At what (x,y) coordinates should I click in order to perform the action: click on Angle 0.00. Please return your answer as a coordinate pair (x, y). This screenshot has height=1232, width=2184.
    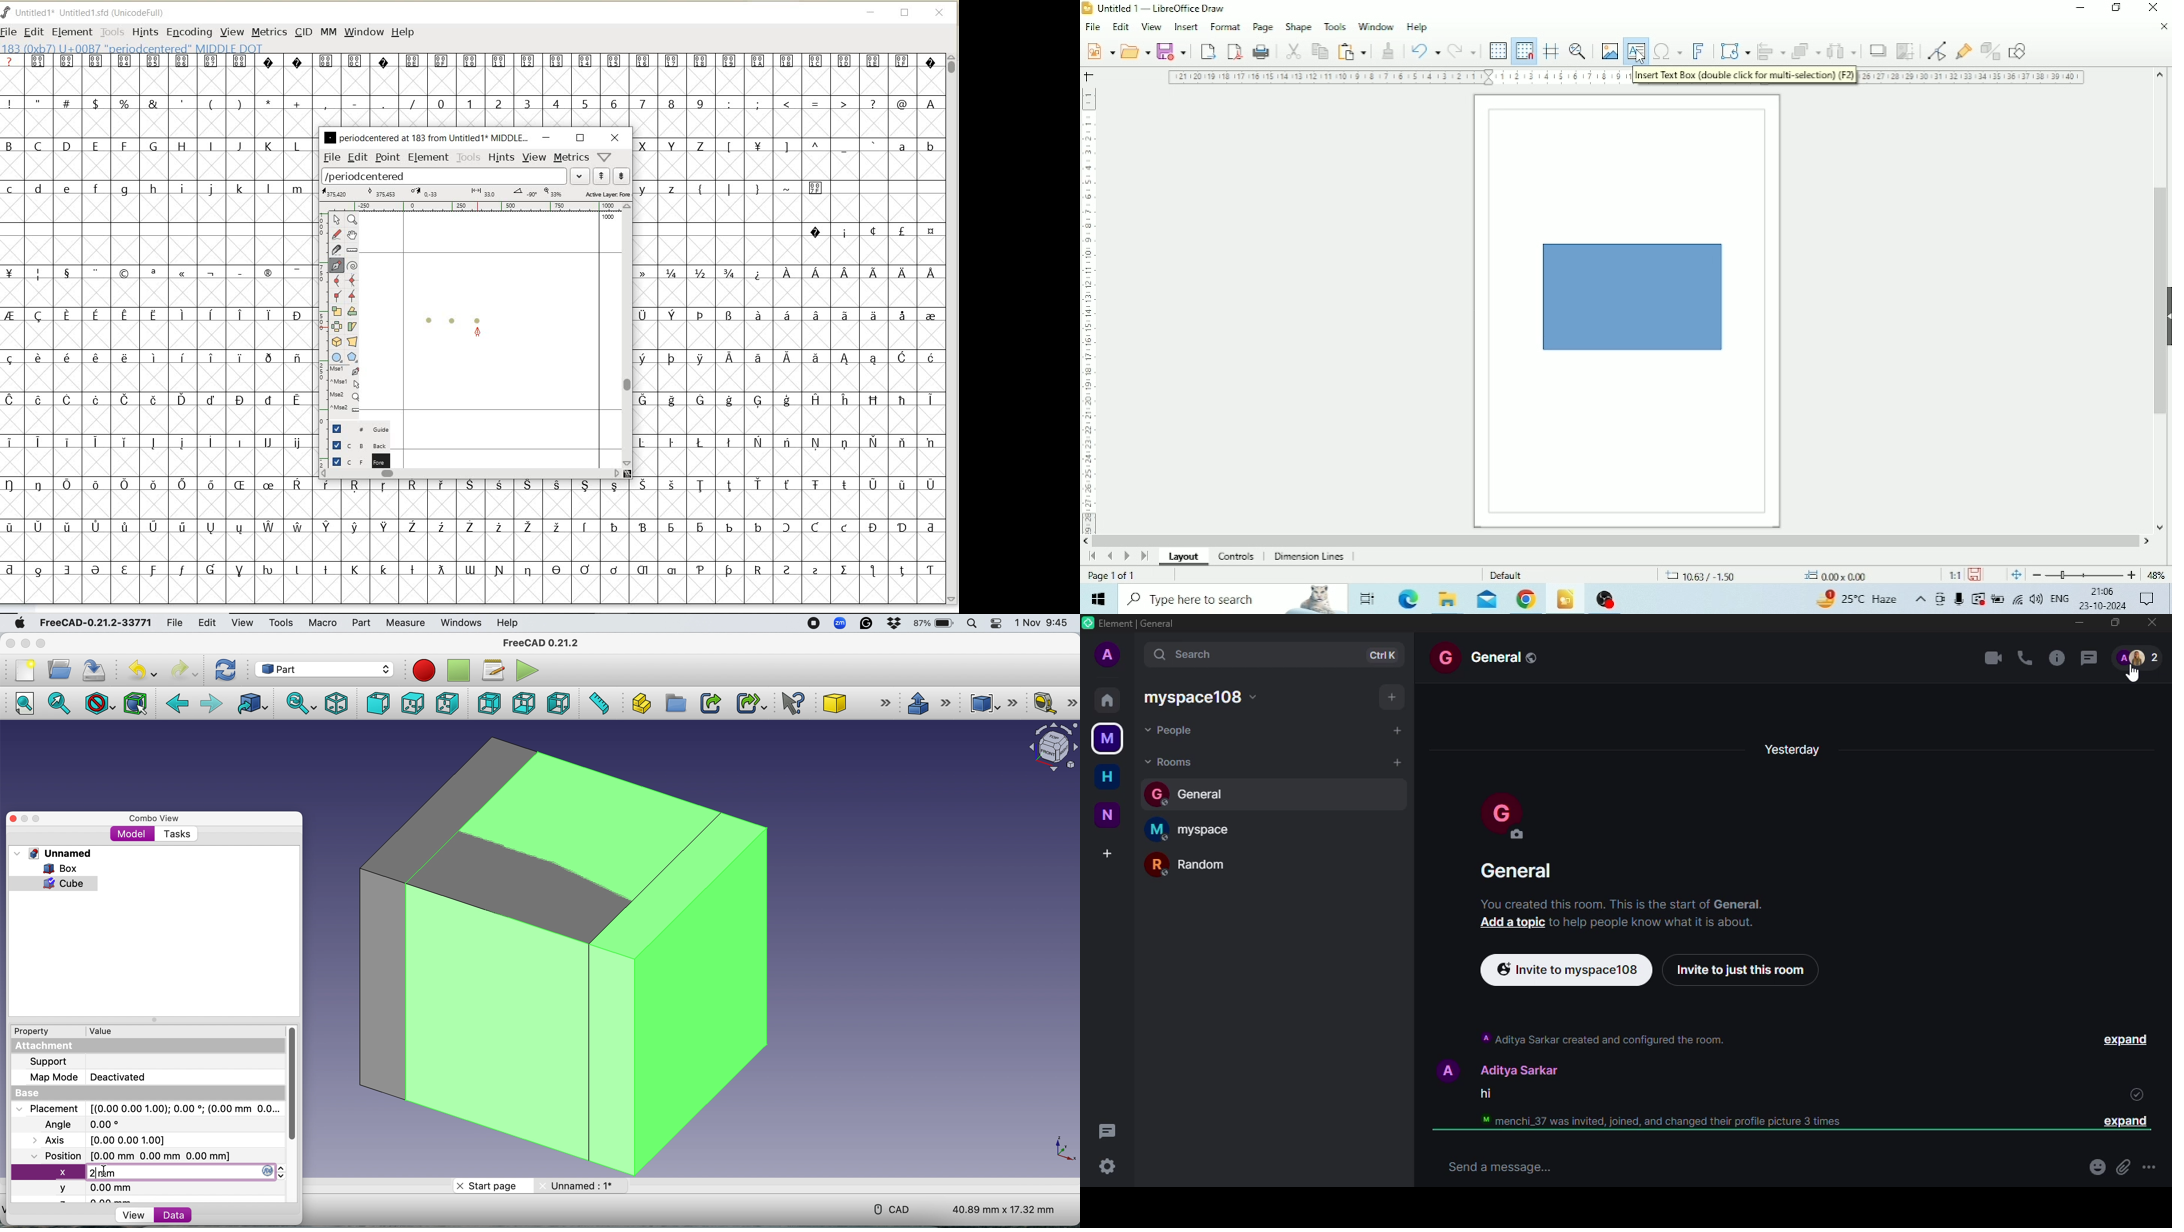
    Looking at the image, I should click on (88, 1125).